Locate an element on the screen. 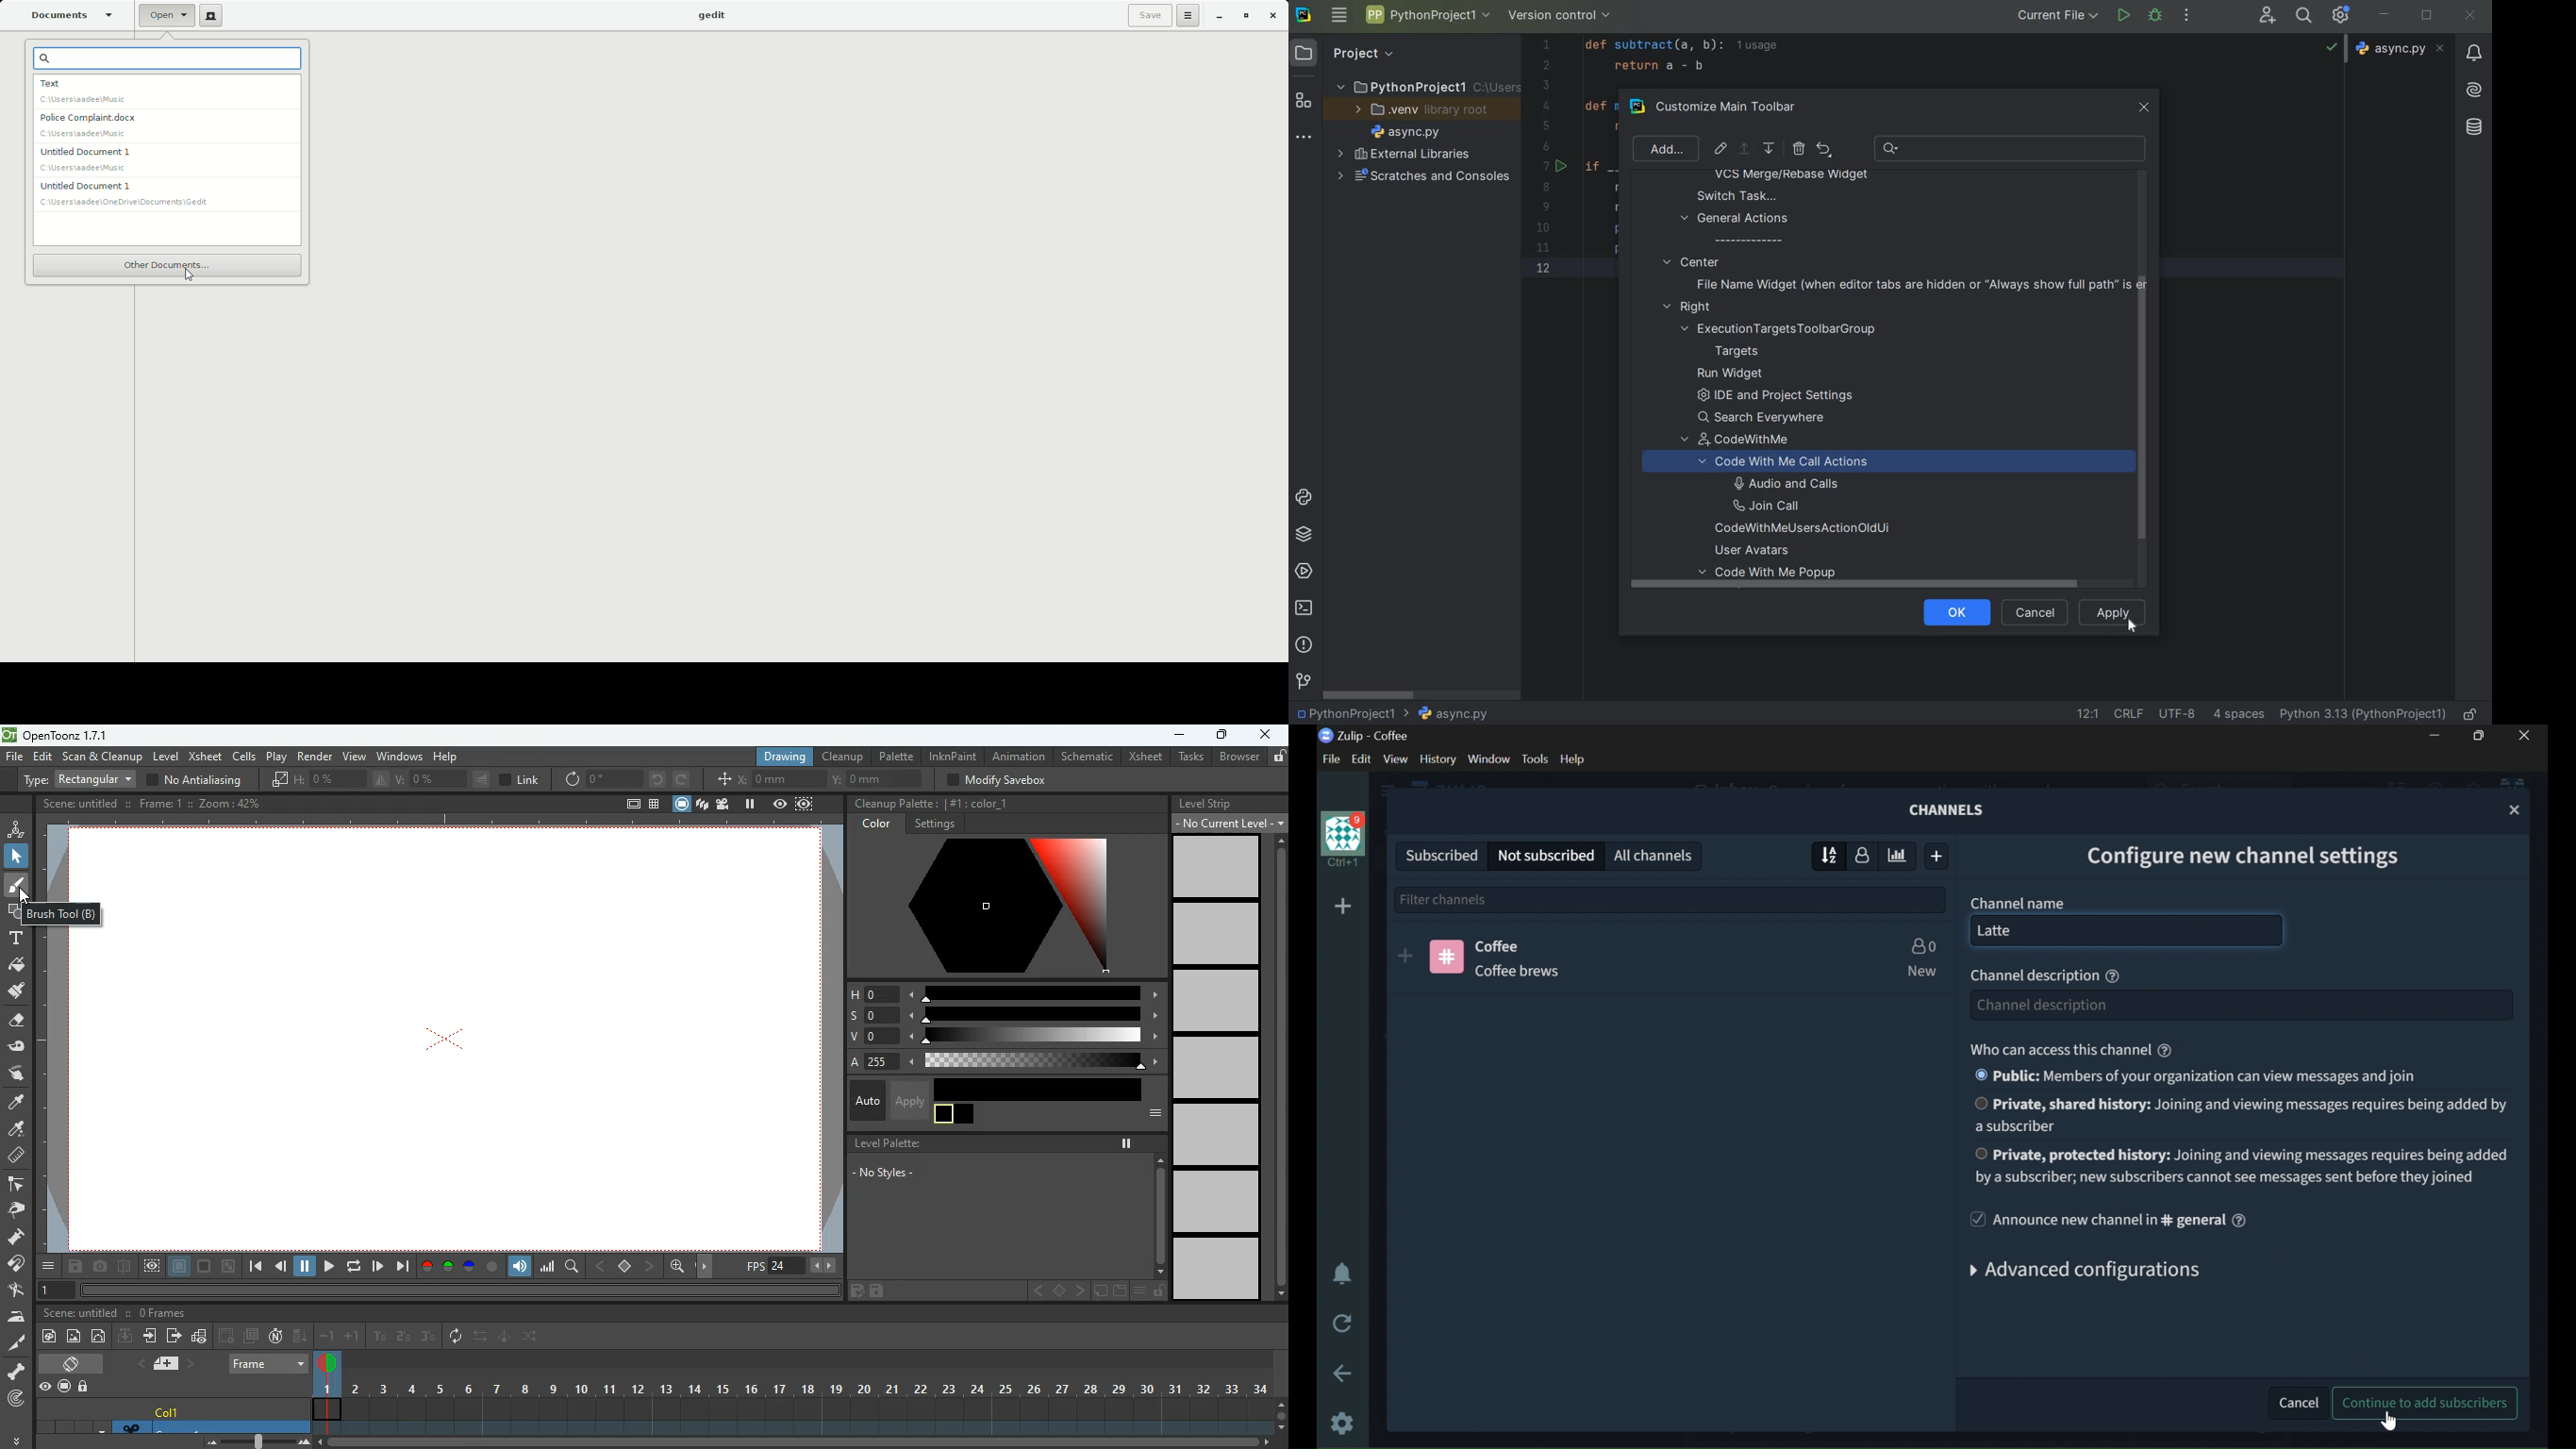 The width and height of the screenshot is (2576, 1456). inknpaint is located at coordinates (953, 756).